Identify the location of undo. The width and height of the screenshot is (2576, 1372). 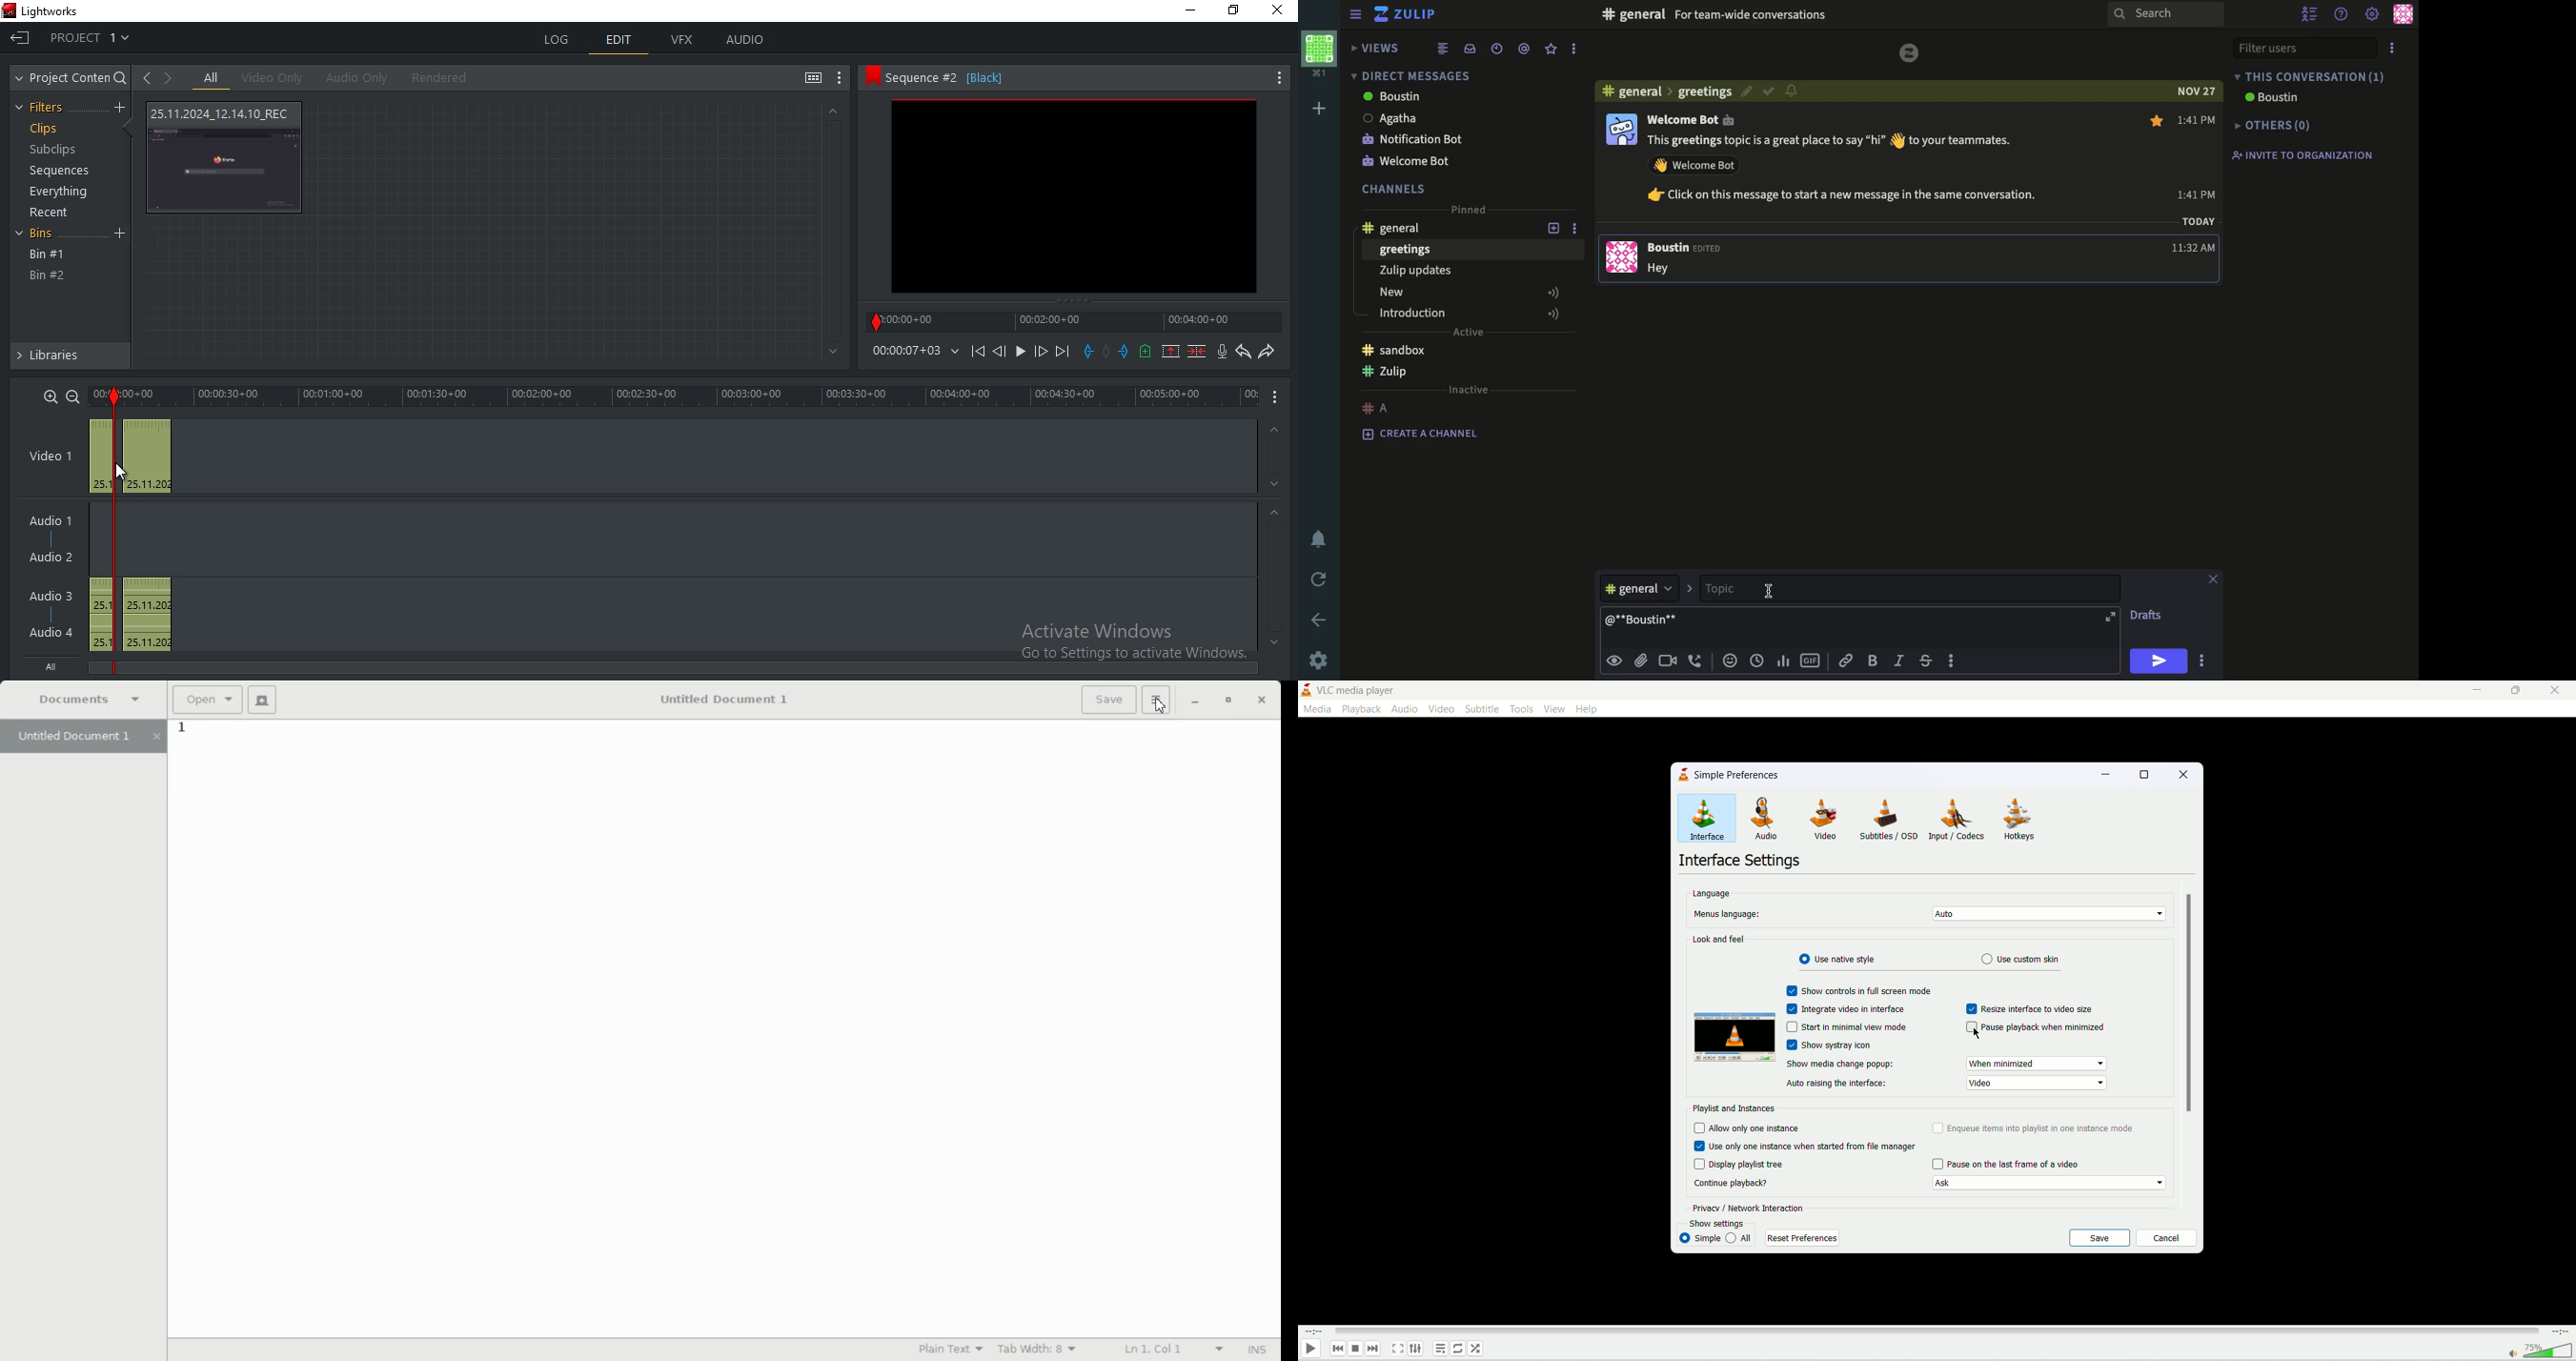
(1244, 352).